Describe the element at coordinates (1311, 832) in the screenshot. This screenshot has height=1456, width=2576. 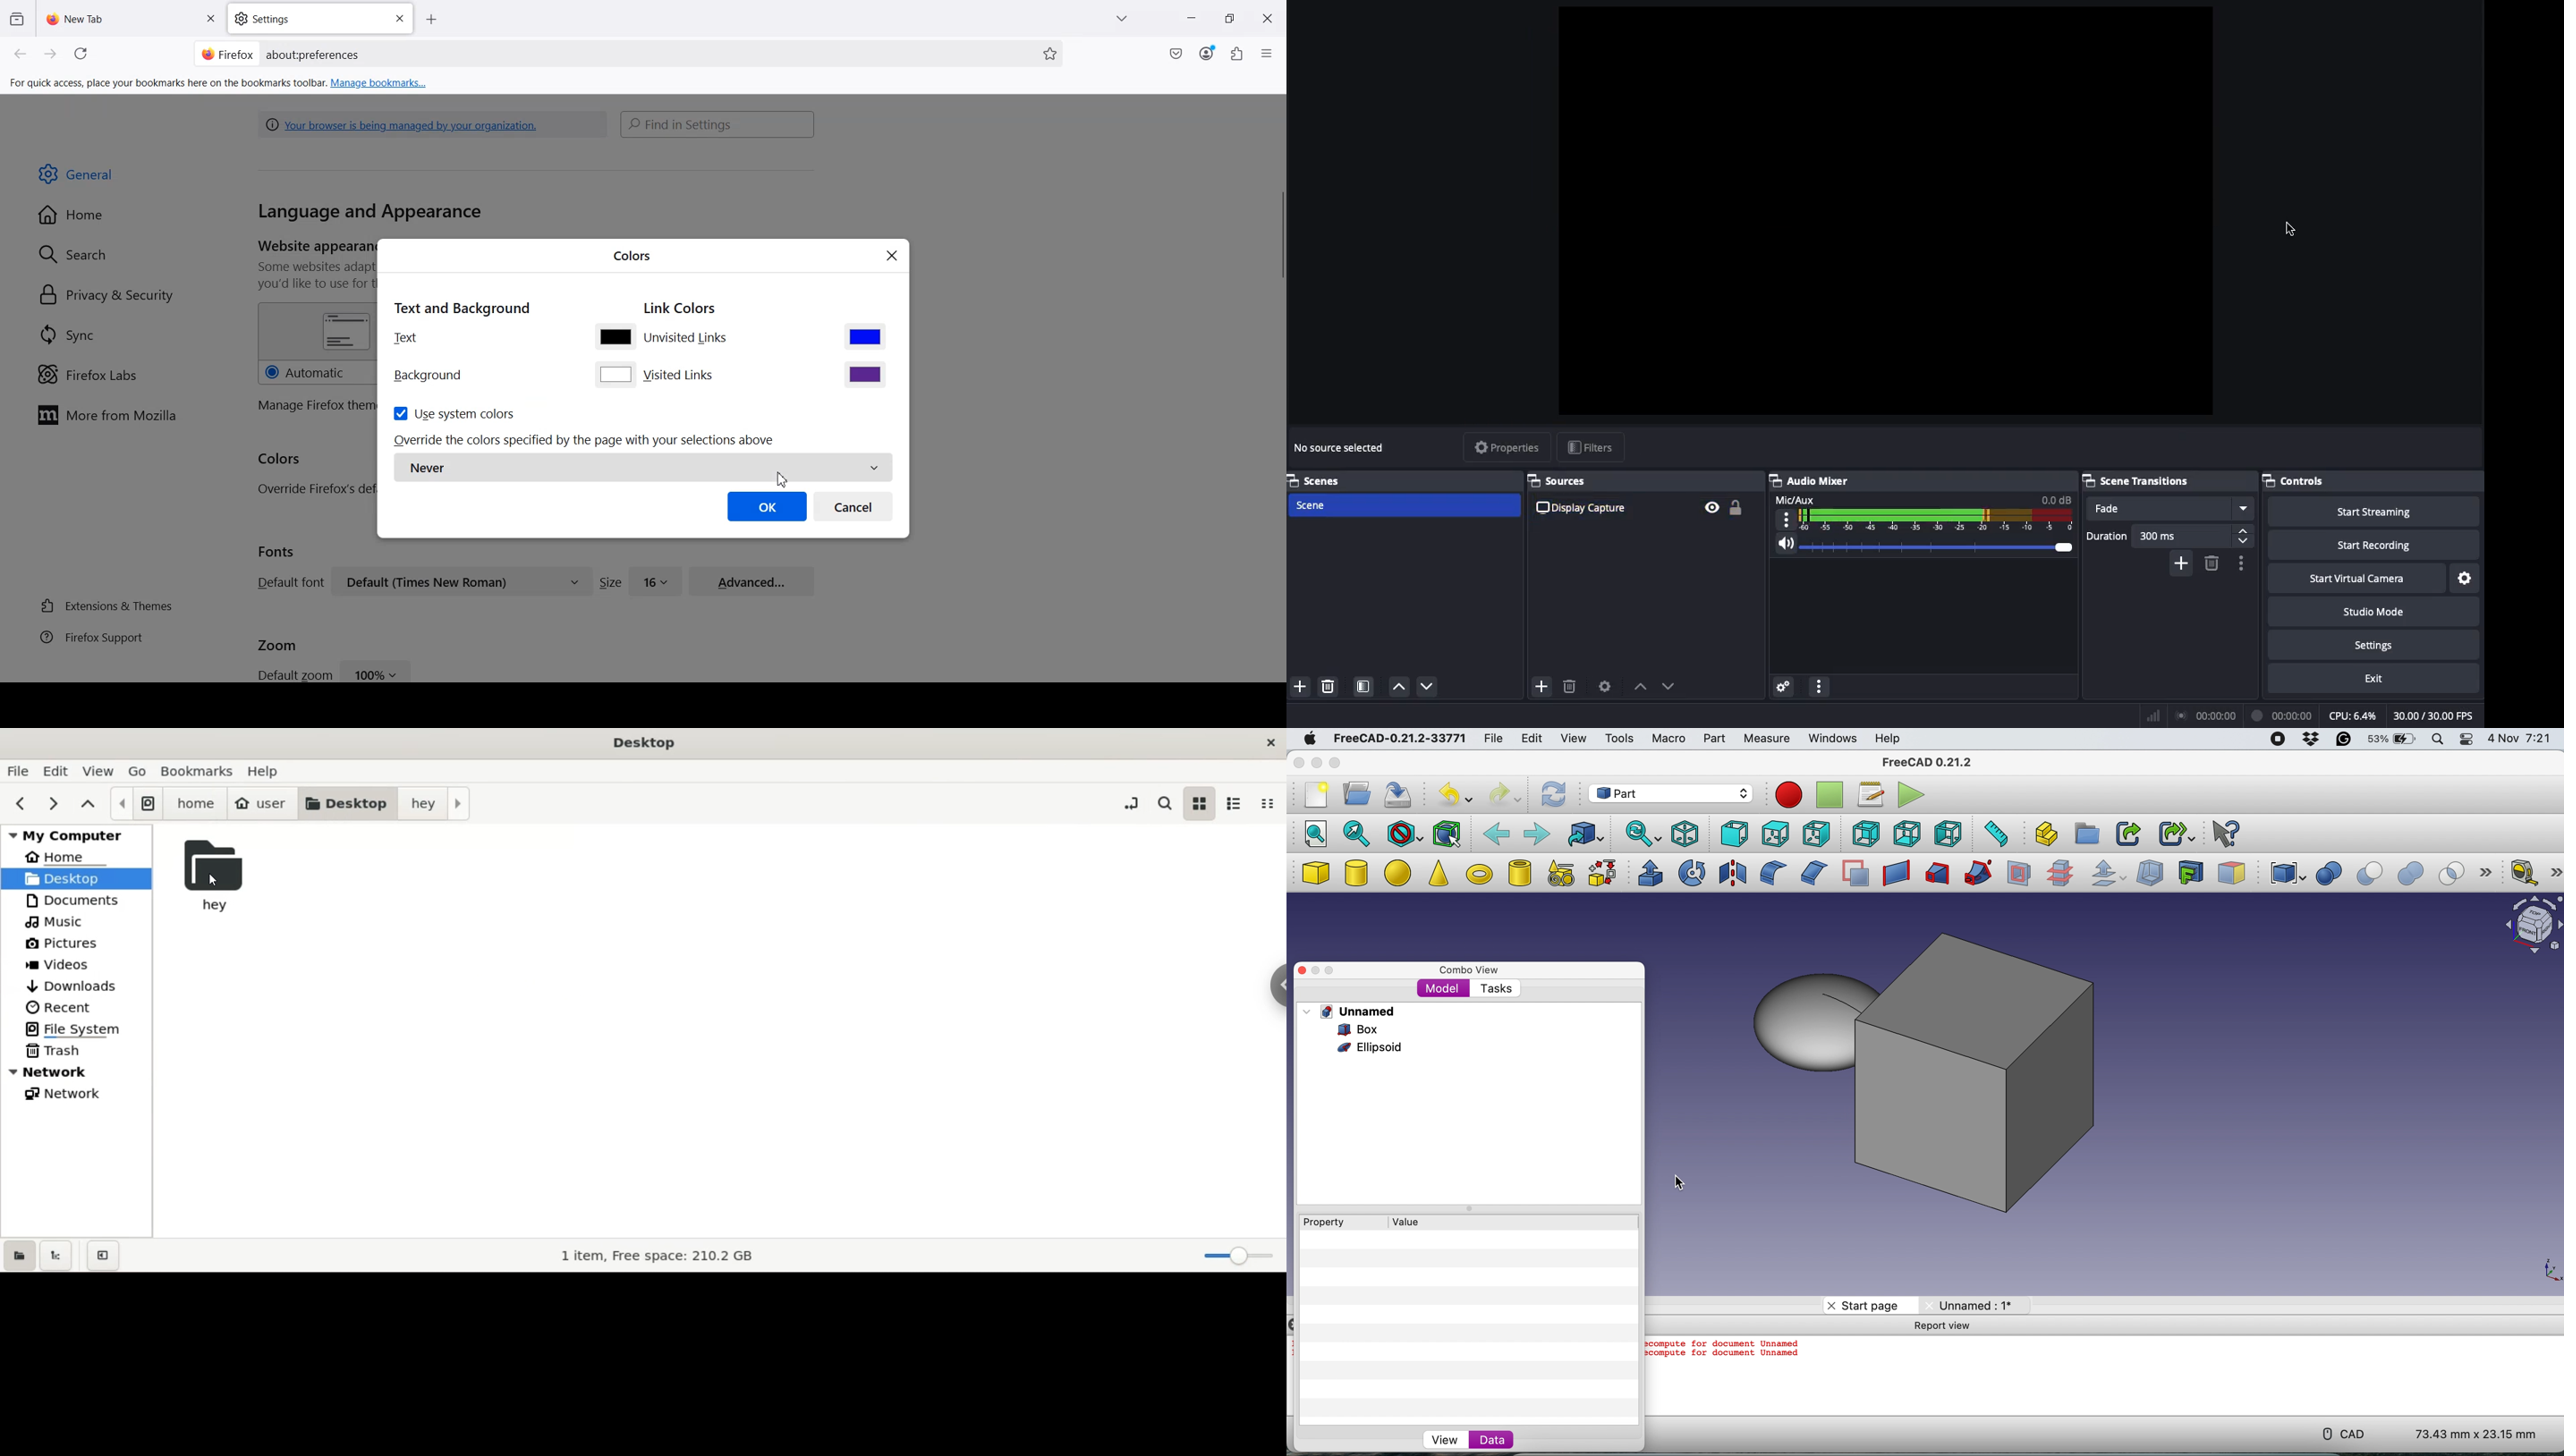
I see `fit all` at that location.